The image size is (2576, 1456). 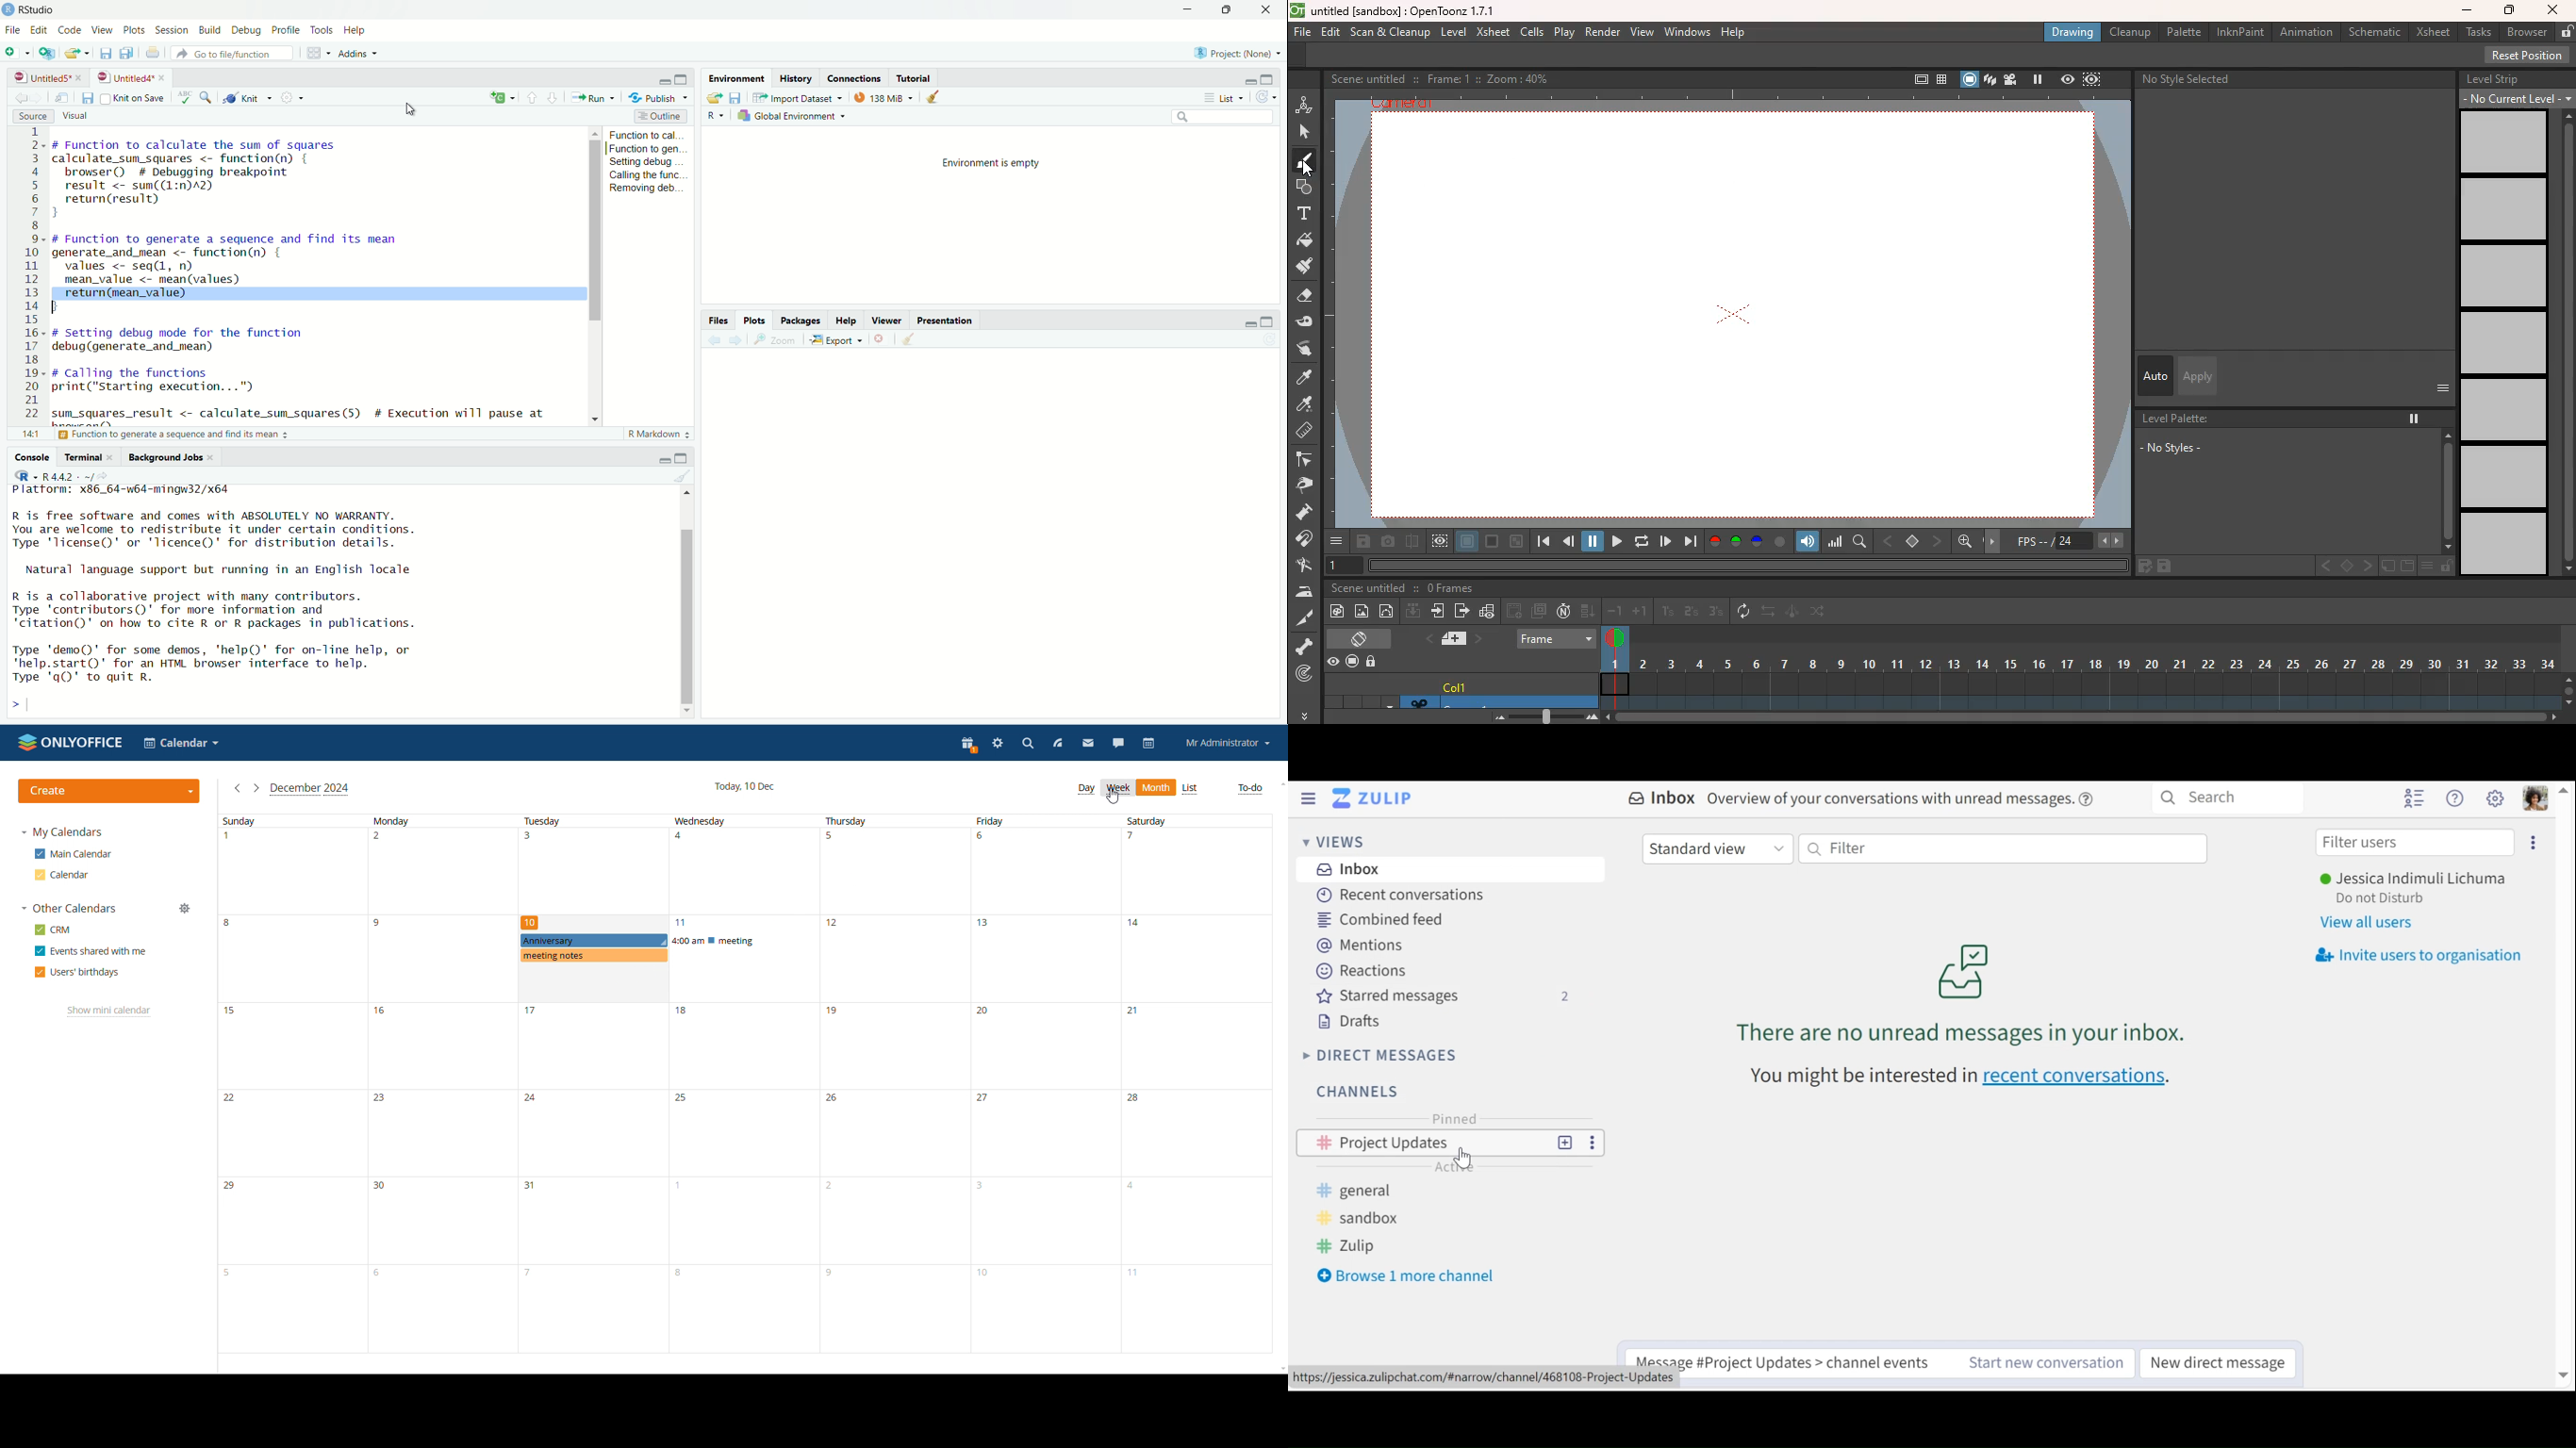 I want to click on language select, so click(x=718, y=118).